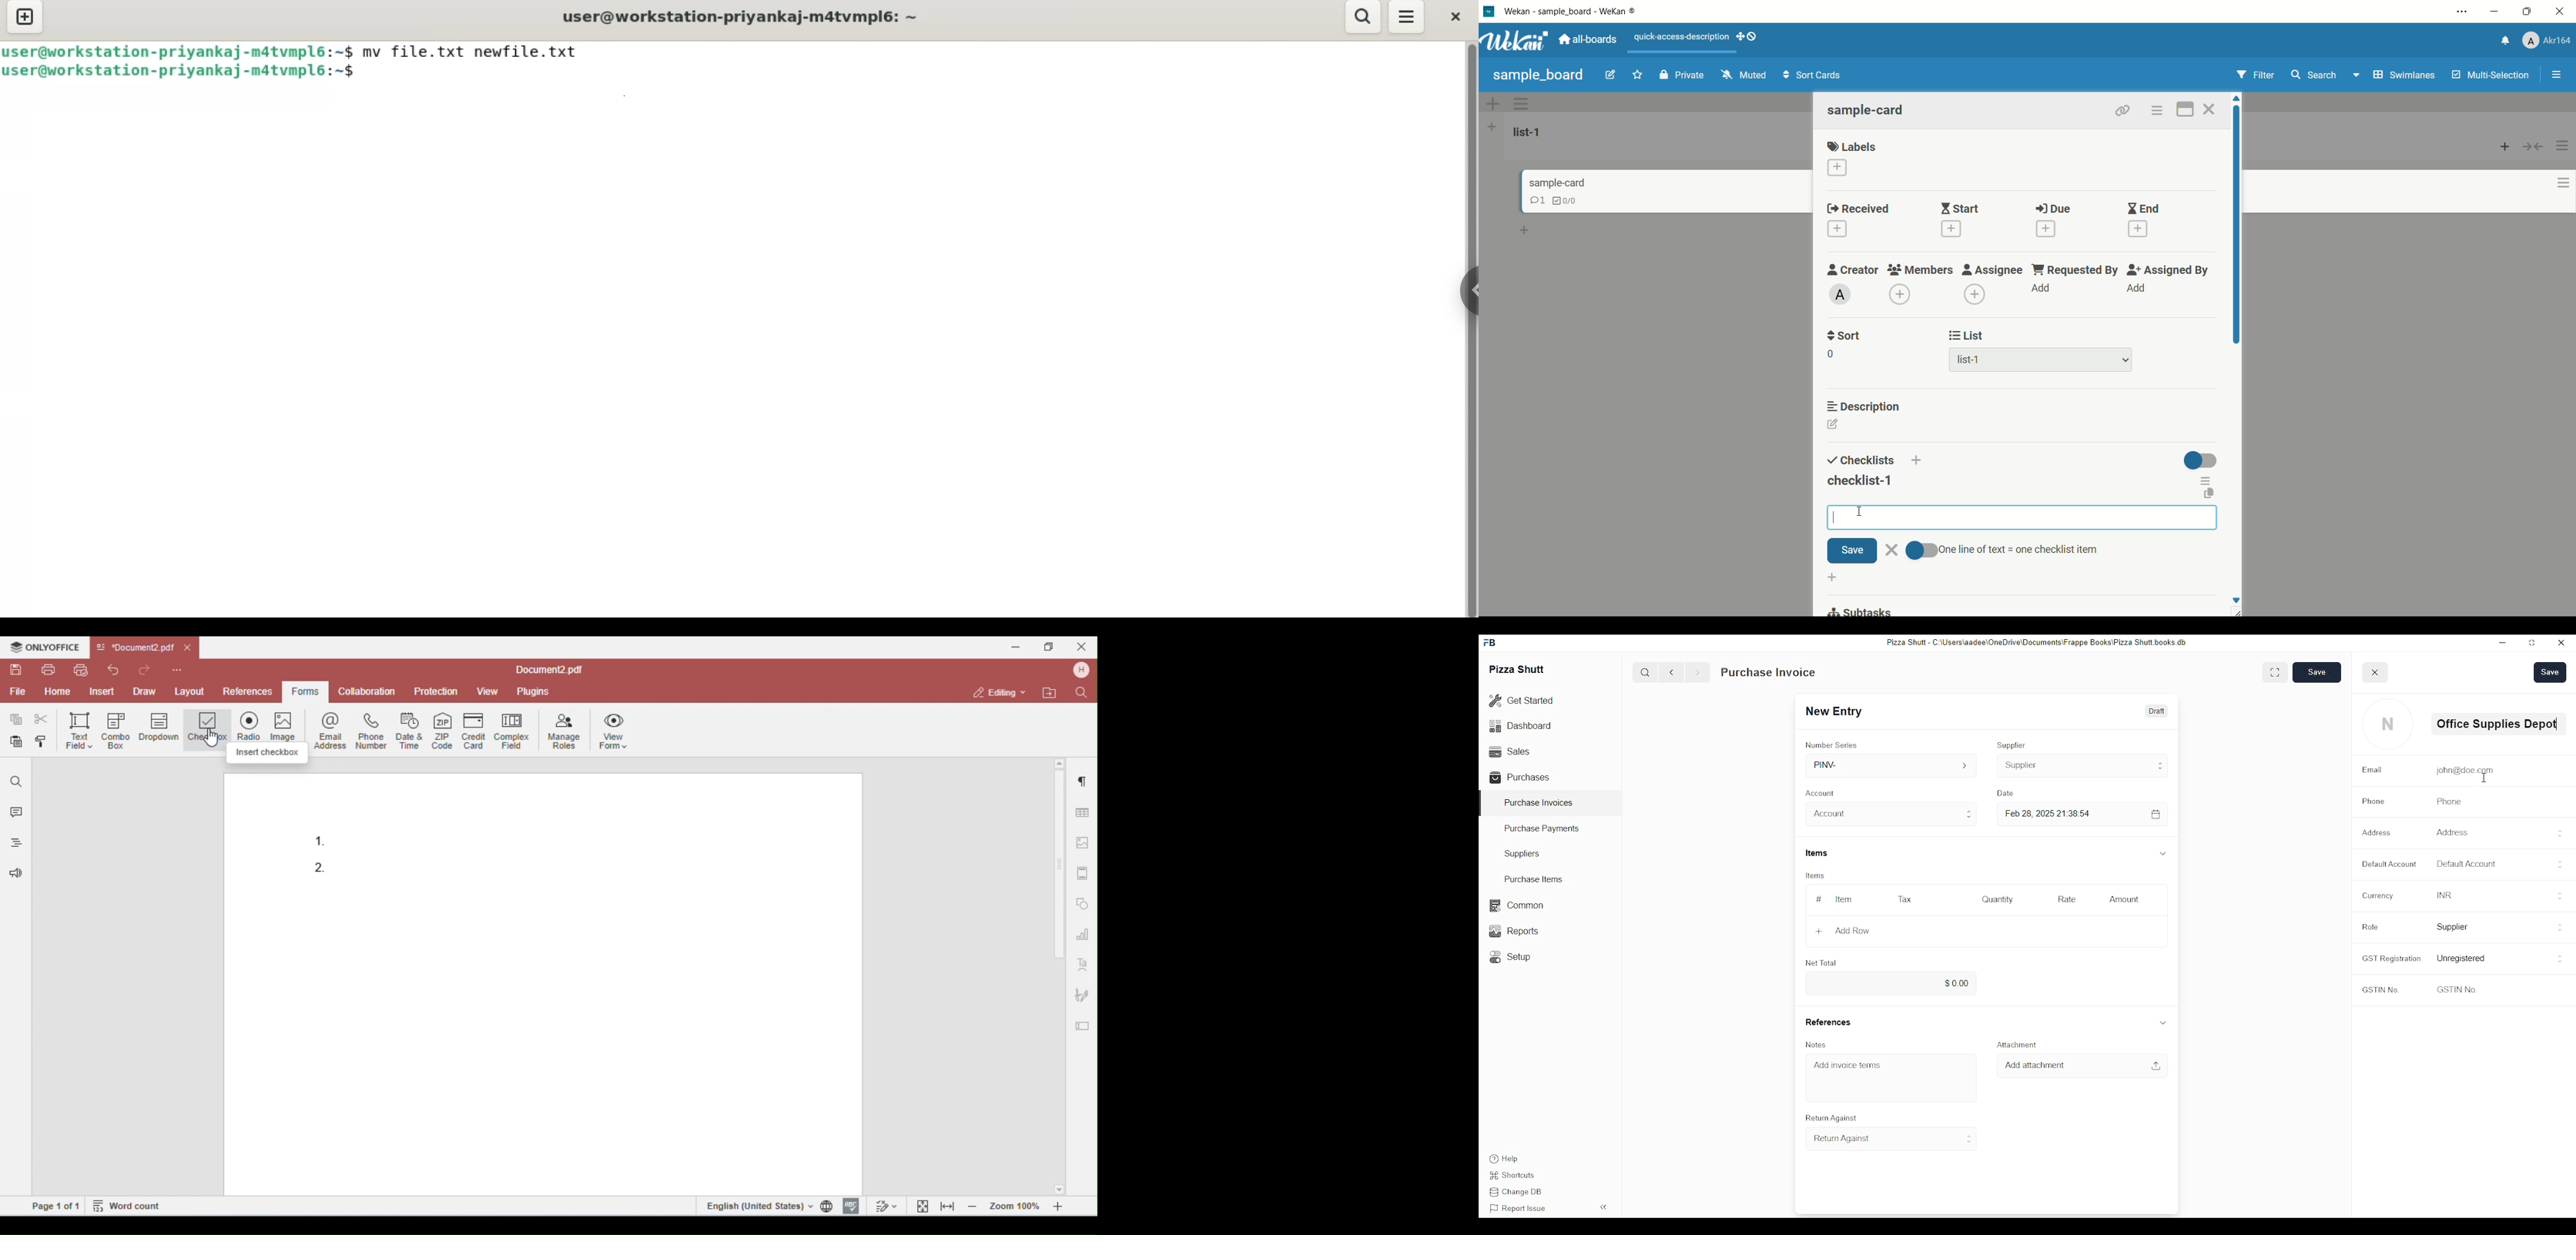 The width and height of the screenshot is (2576, 1260). Describe the element at coordinates (1518, 1193) in the screenshot. I see `Change DB` at that location.